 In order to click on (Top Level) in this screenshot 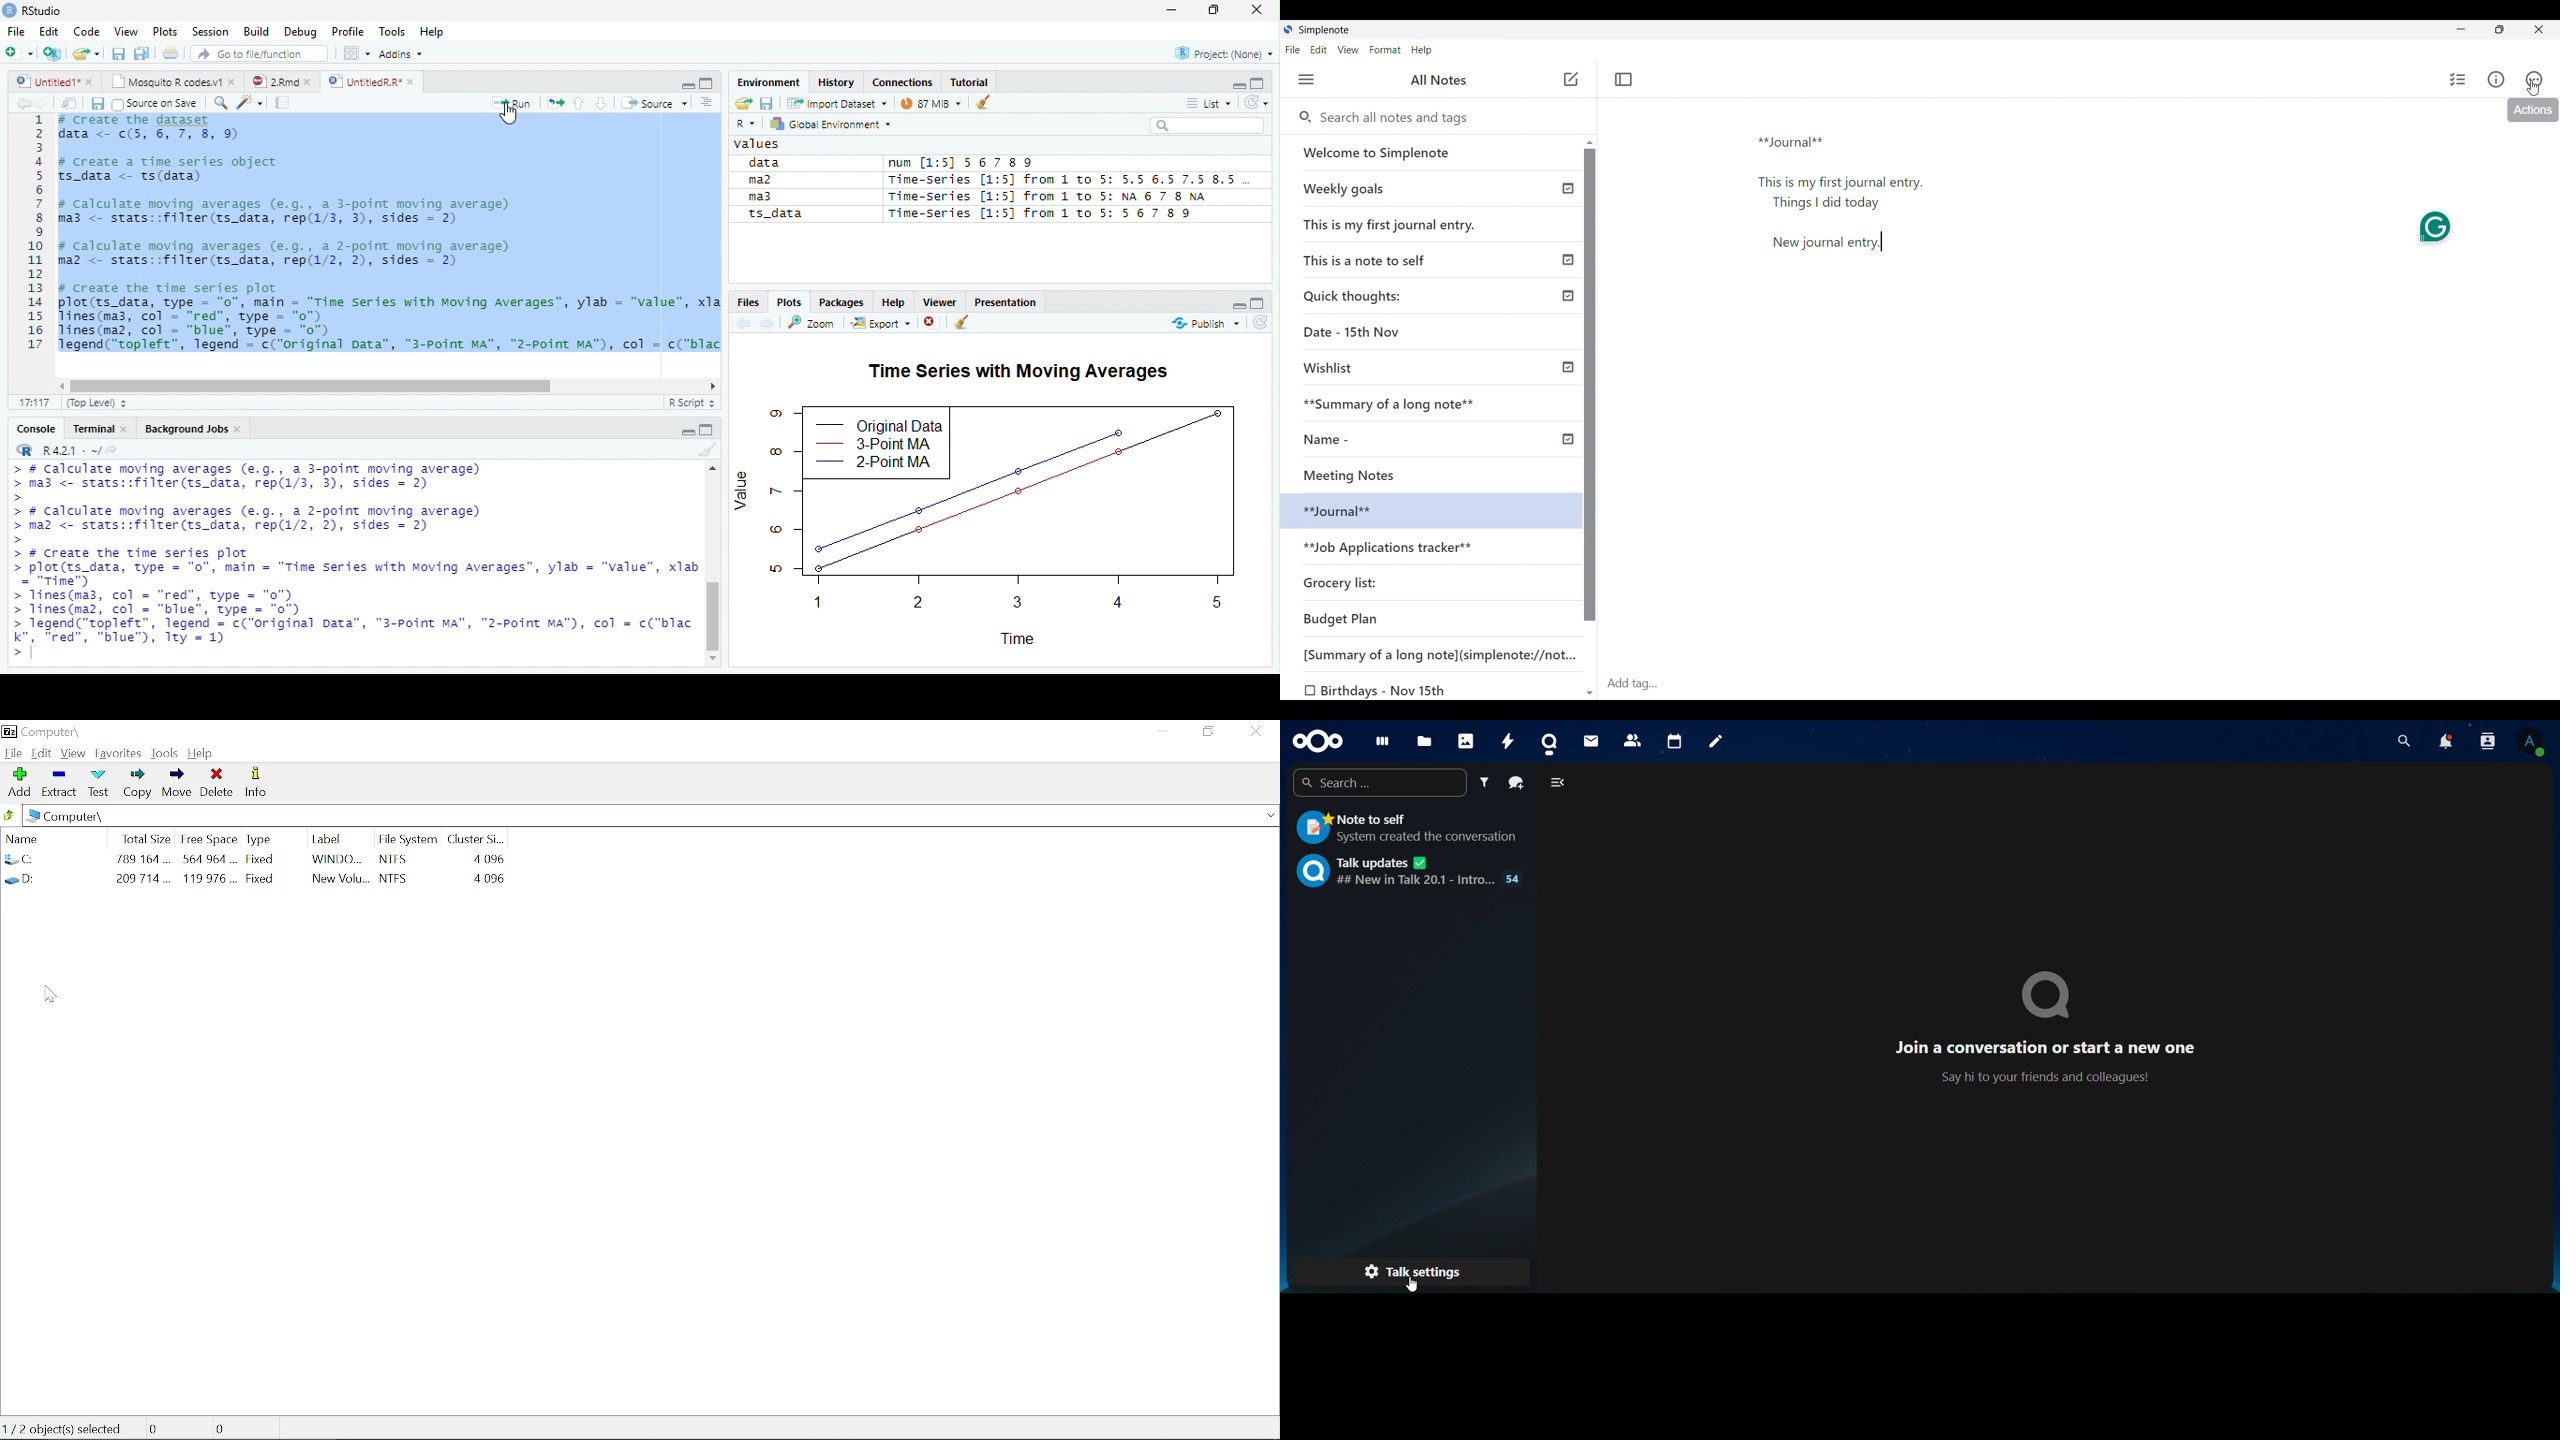, I will do `click(92, 404)`.